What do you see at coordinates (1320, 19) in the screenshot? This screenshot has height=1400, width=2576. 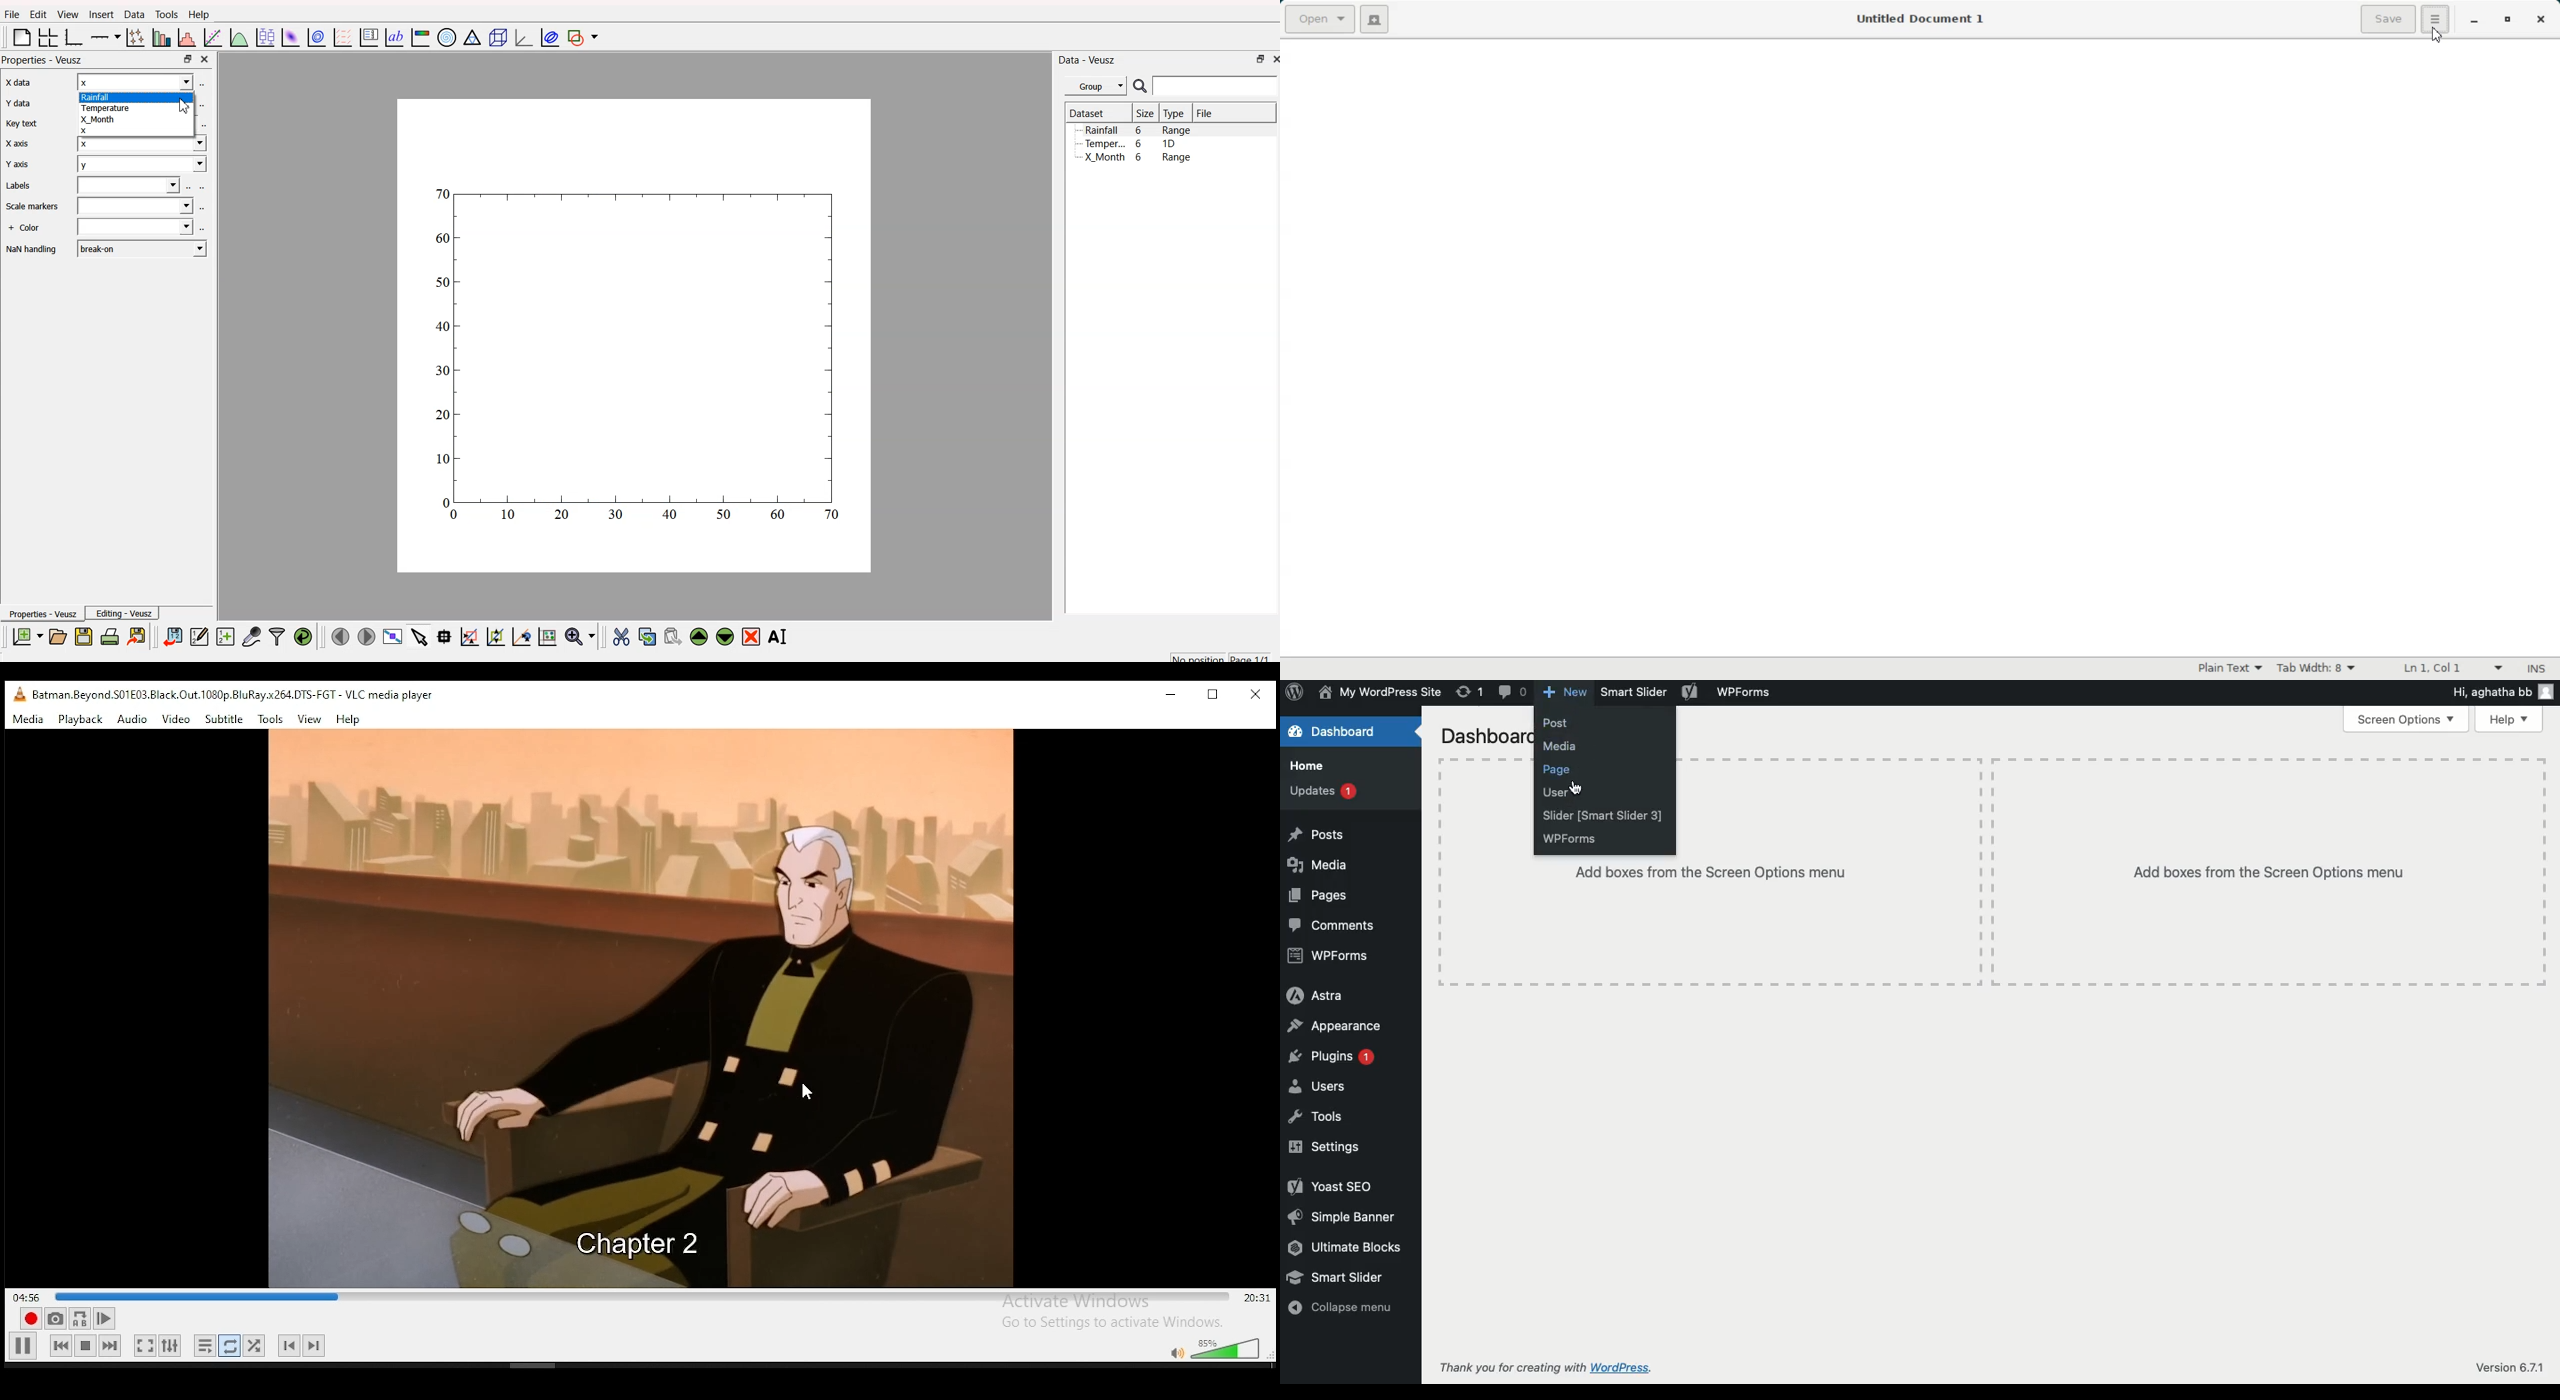 I see `Open a file` at bounding box center [1320, 19].